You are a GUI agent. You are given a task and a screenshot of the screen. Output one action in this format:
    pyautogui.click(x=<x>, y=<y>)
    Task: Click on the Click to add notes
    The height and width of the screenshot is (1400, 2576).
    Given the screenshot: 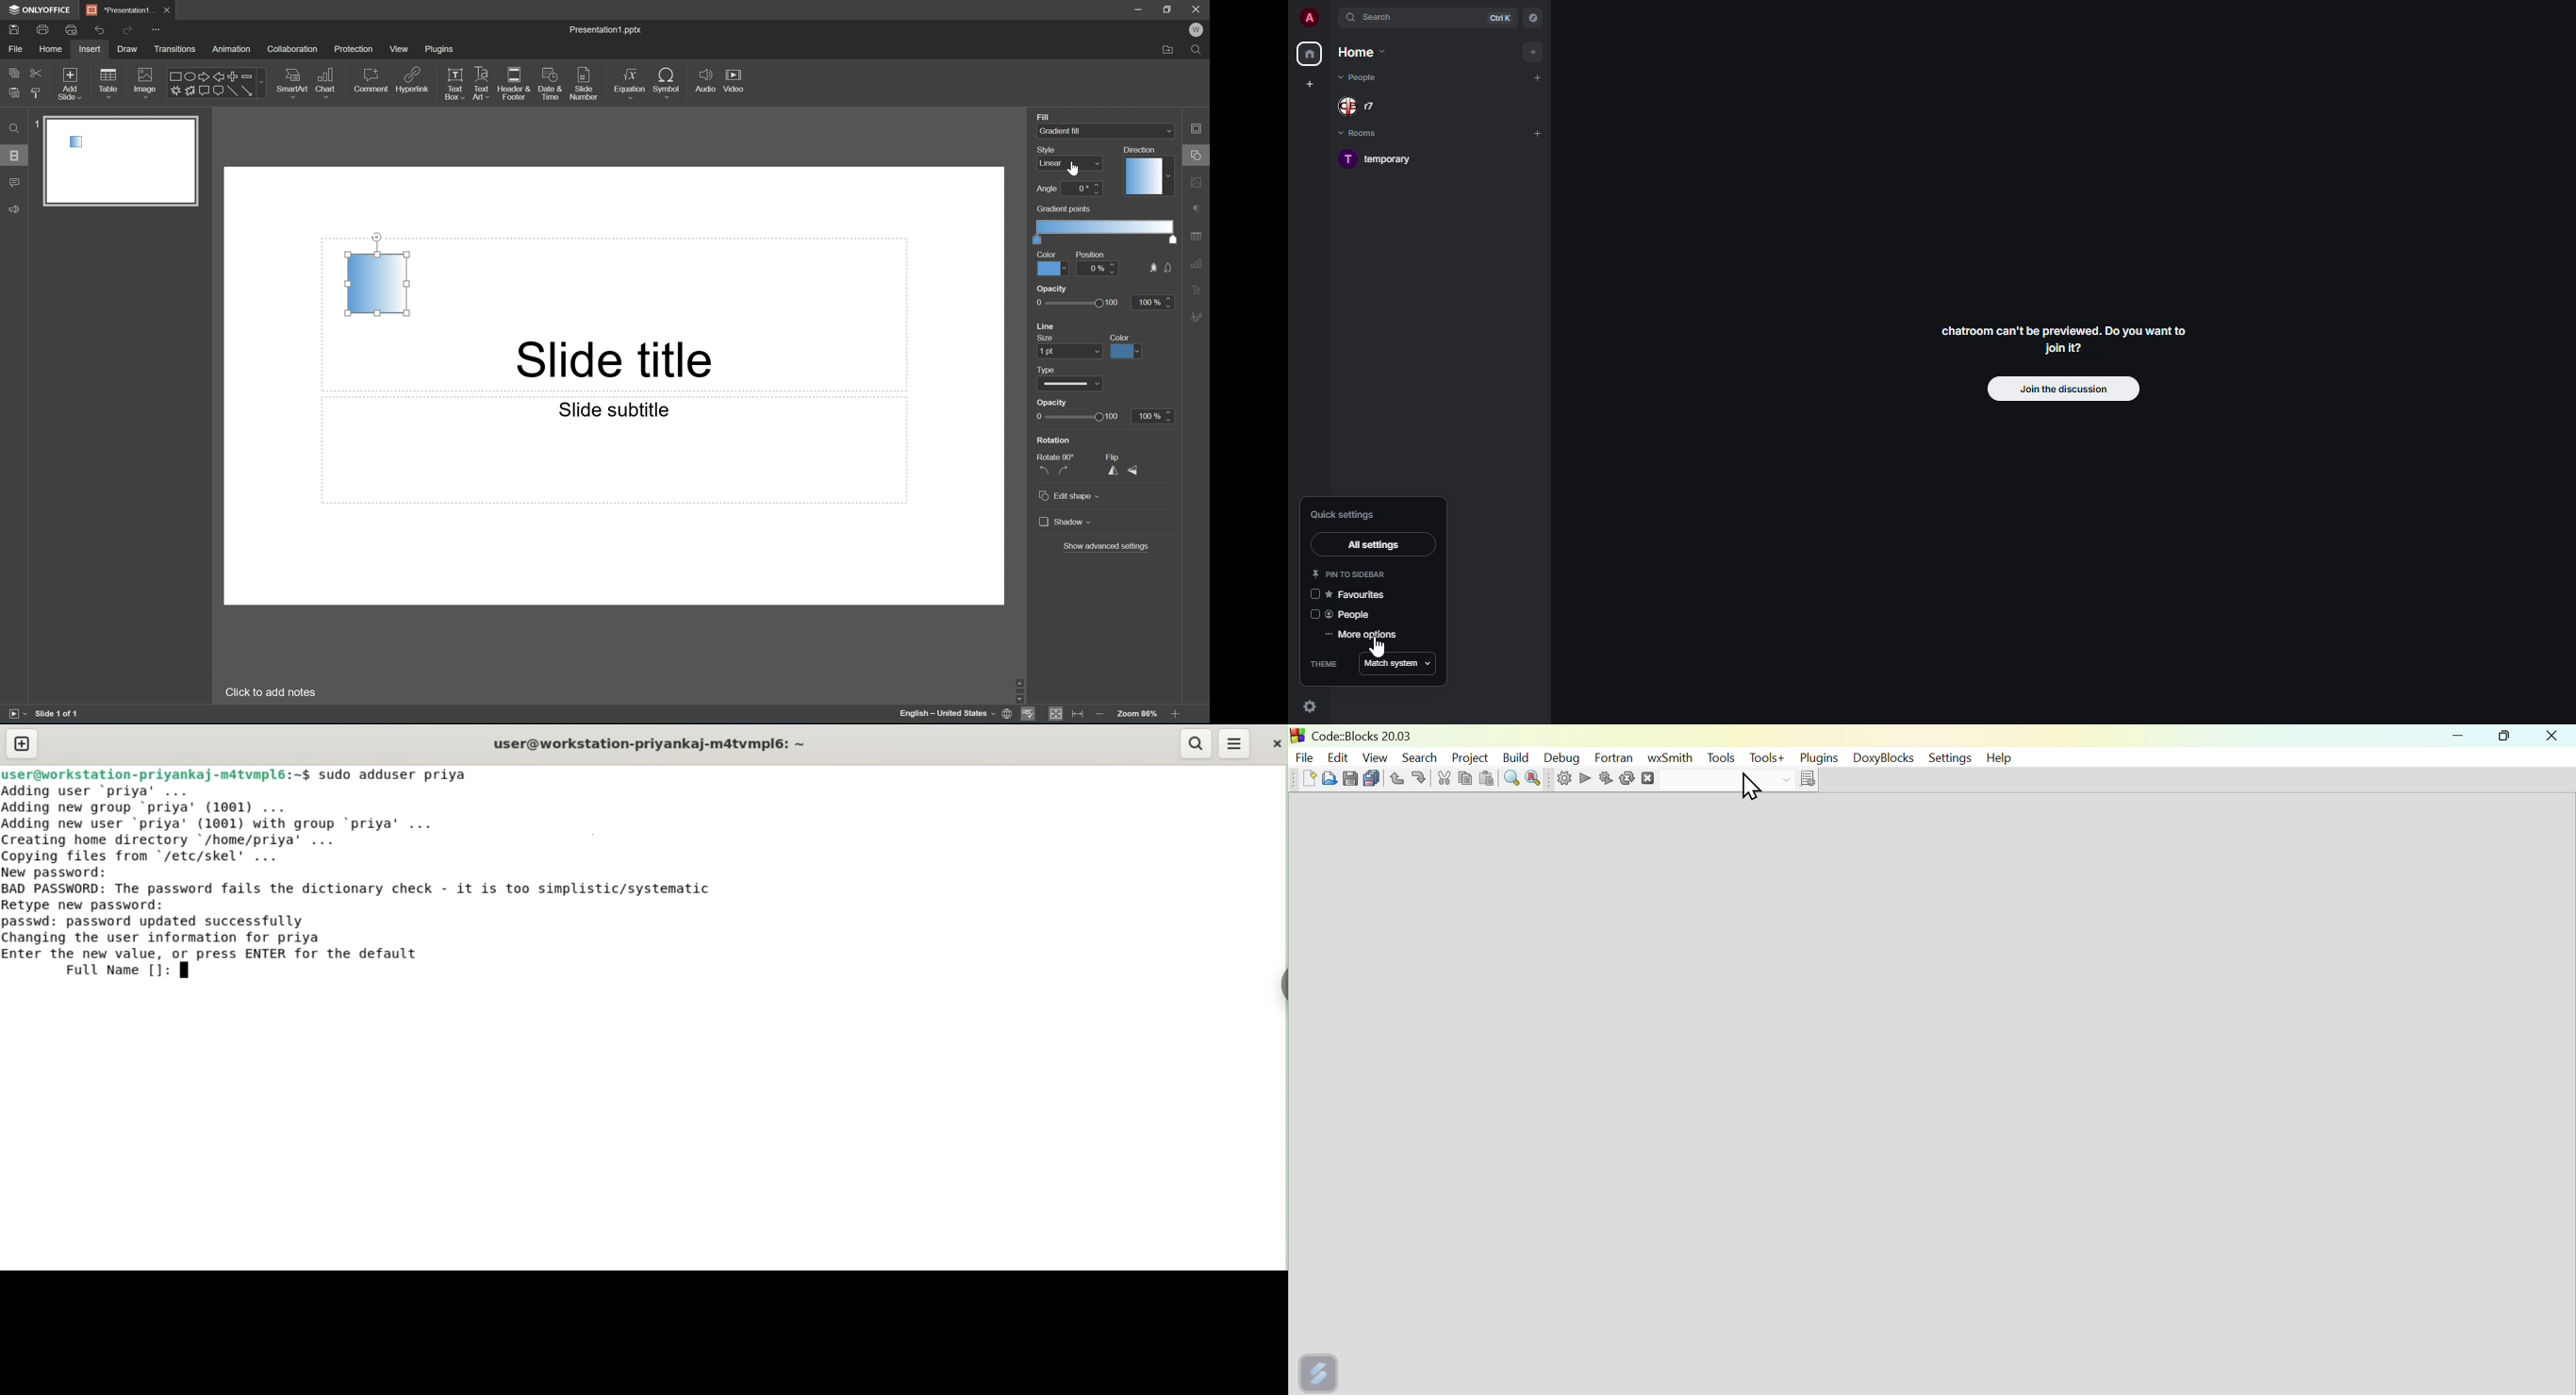 What is the action you would take?
    pyautogui.click(x=274, y=693)
    